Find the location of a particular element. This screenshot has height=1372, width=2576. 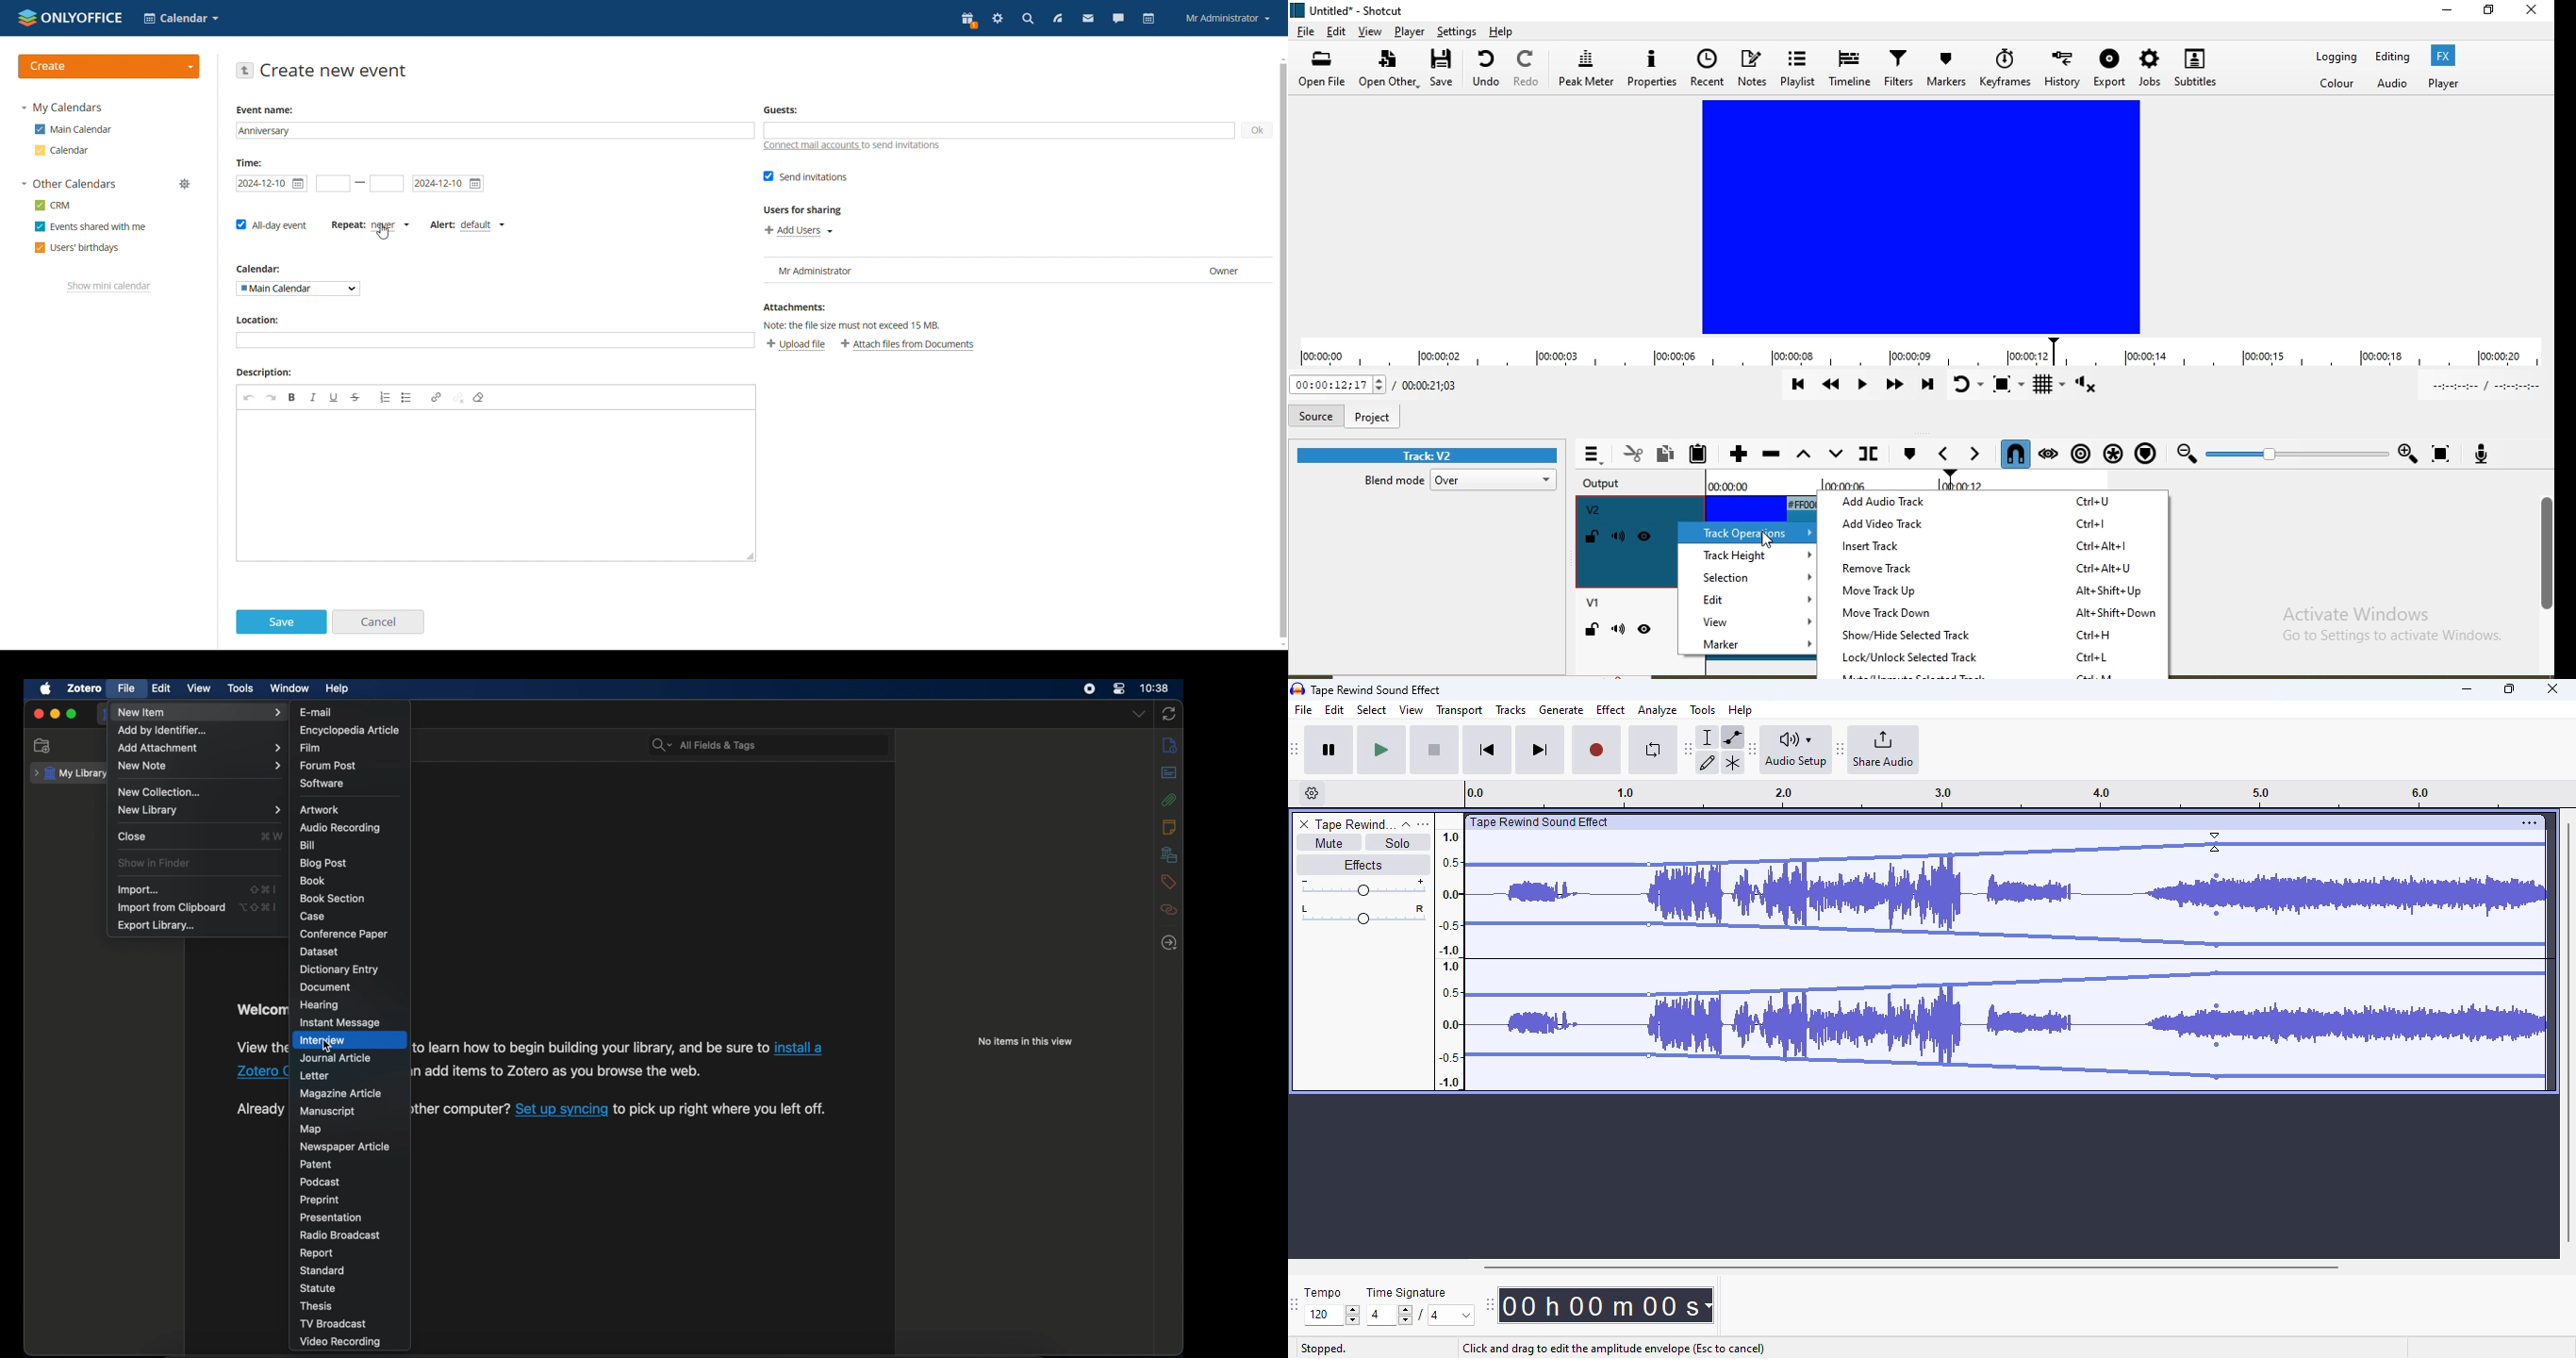

podcast is located at coordinates (320, 1182).